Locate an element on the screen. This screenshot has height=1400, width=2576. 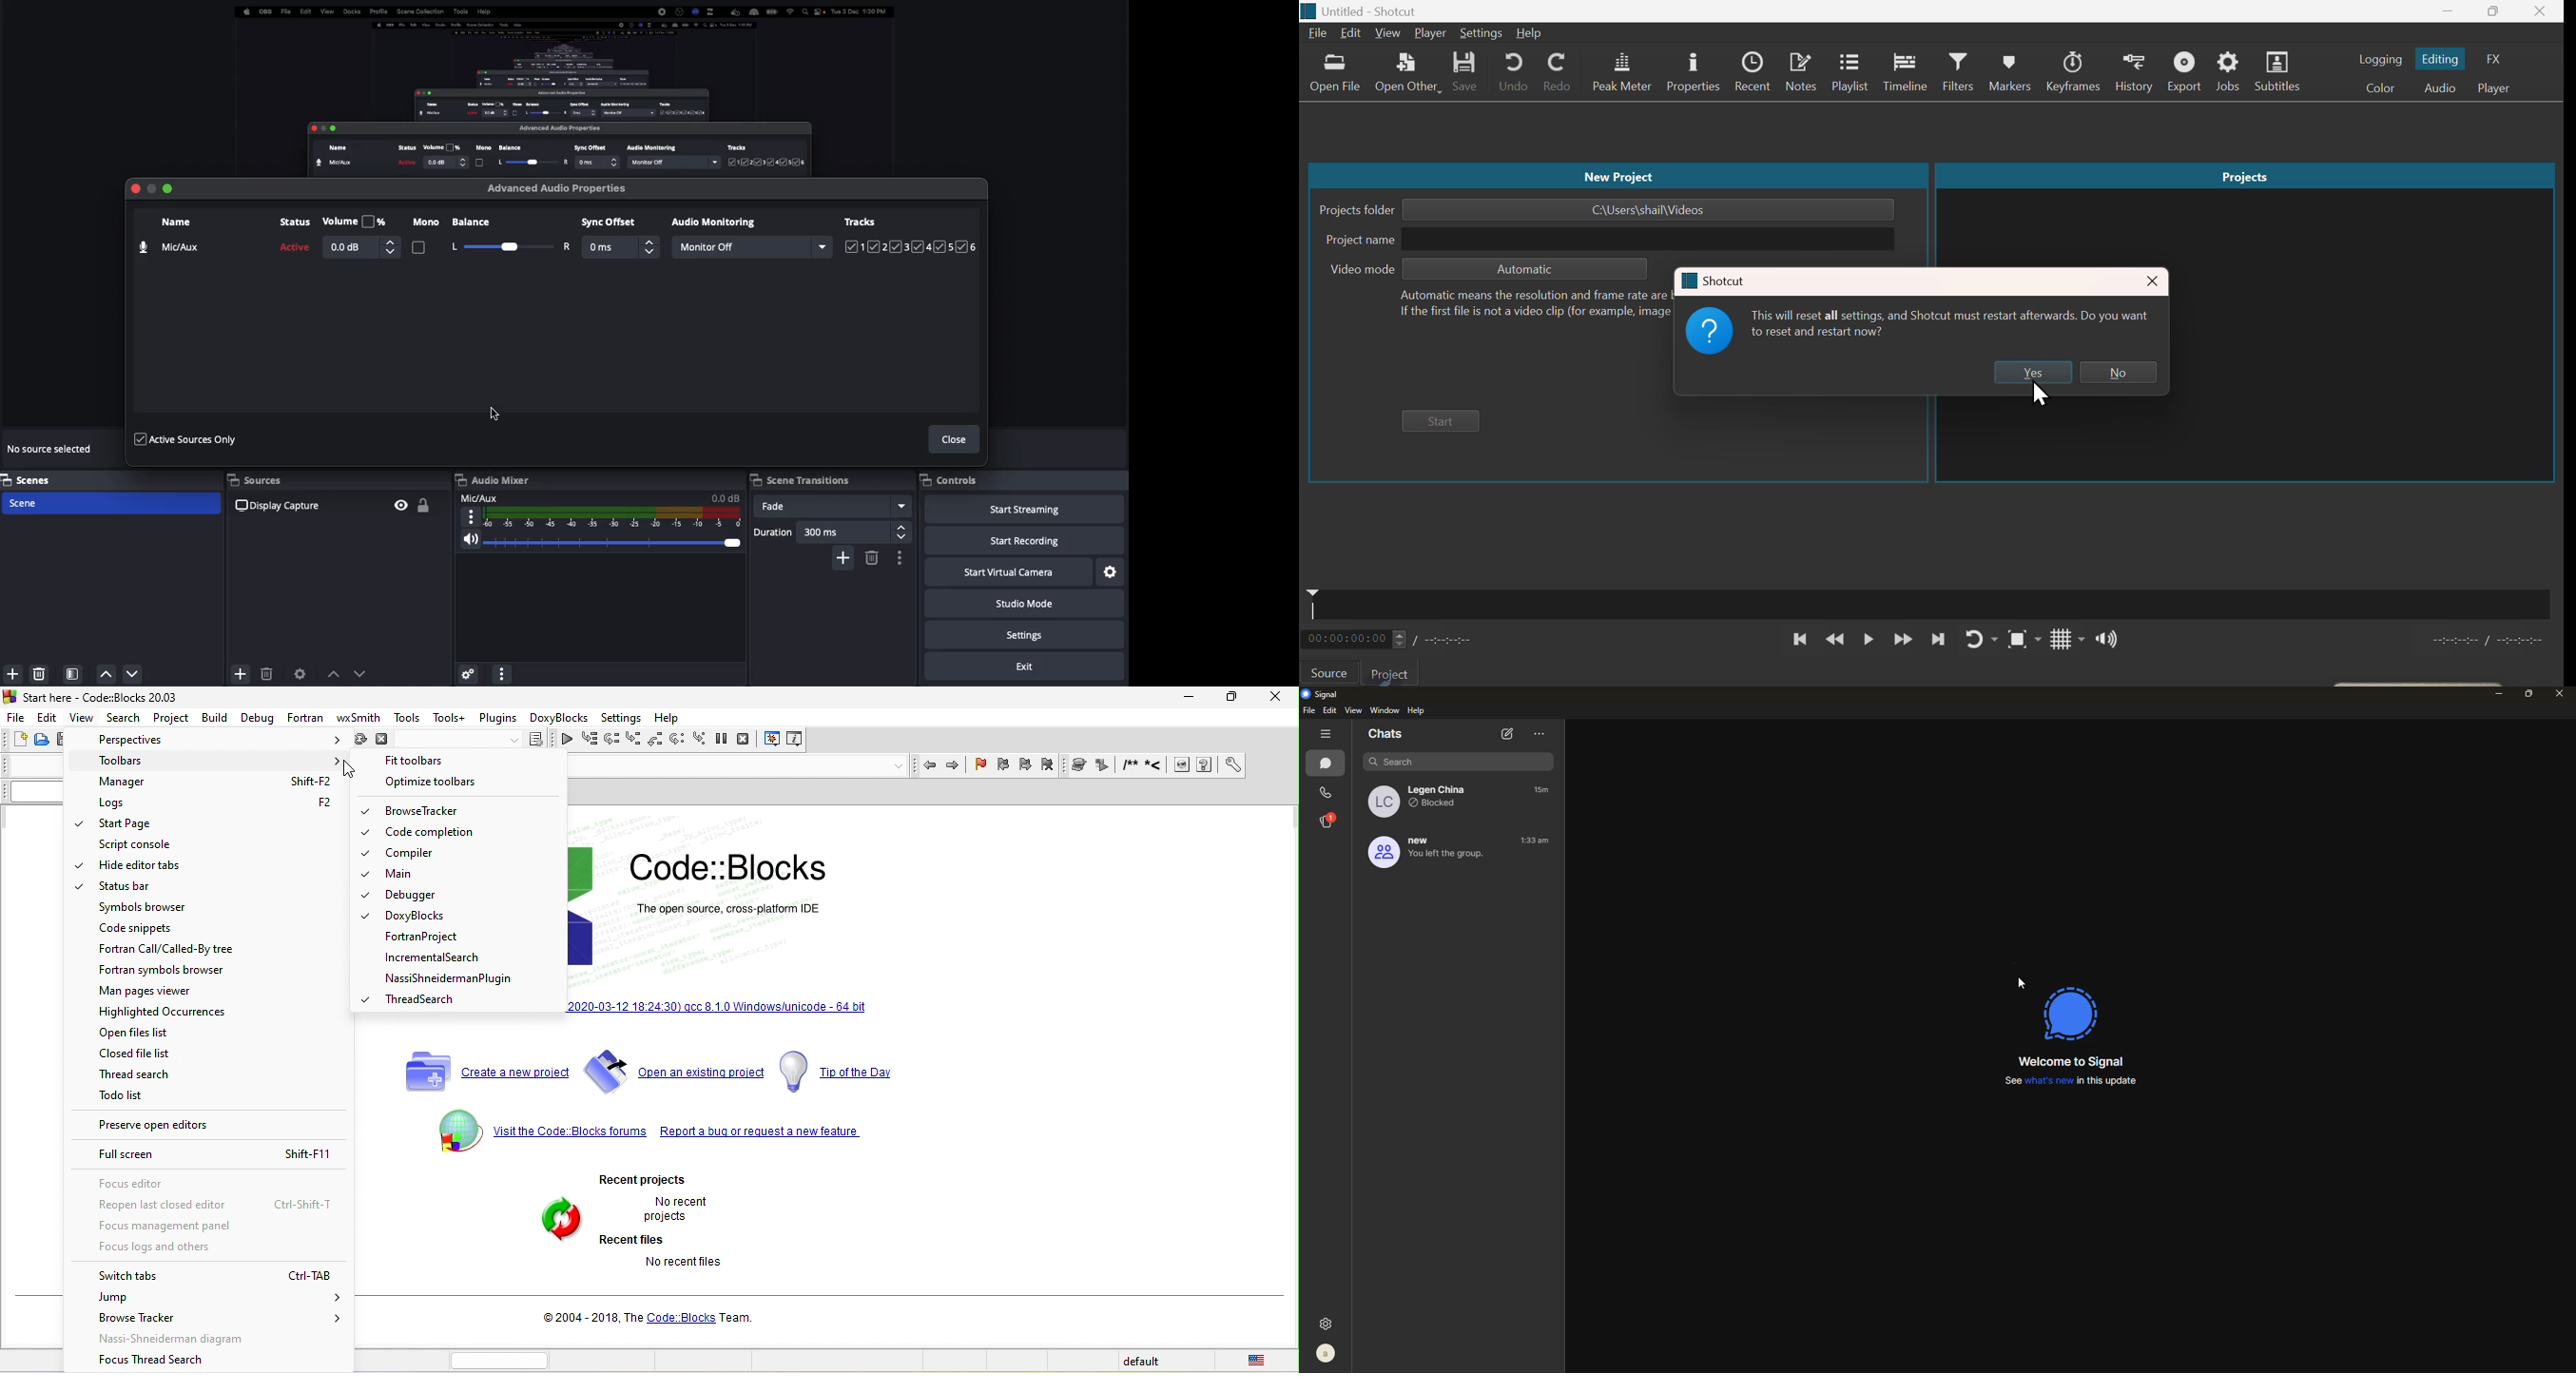
run to cursor is located at coordinates (590, 741).